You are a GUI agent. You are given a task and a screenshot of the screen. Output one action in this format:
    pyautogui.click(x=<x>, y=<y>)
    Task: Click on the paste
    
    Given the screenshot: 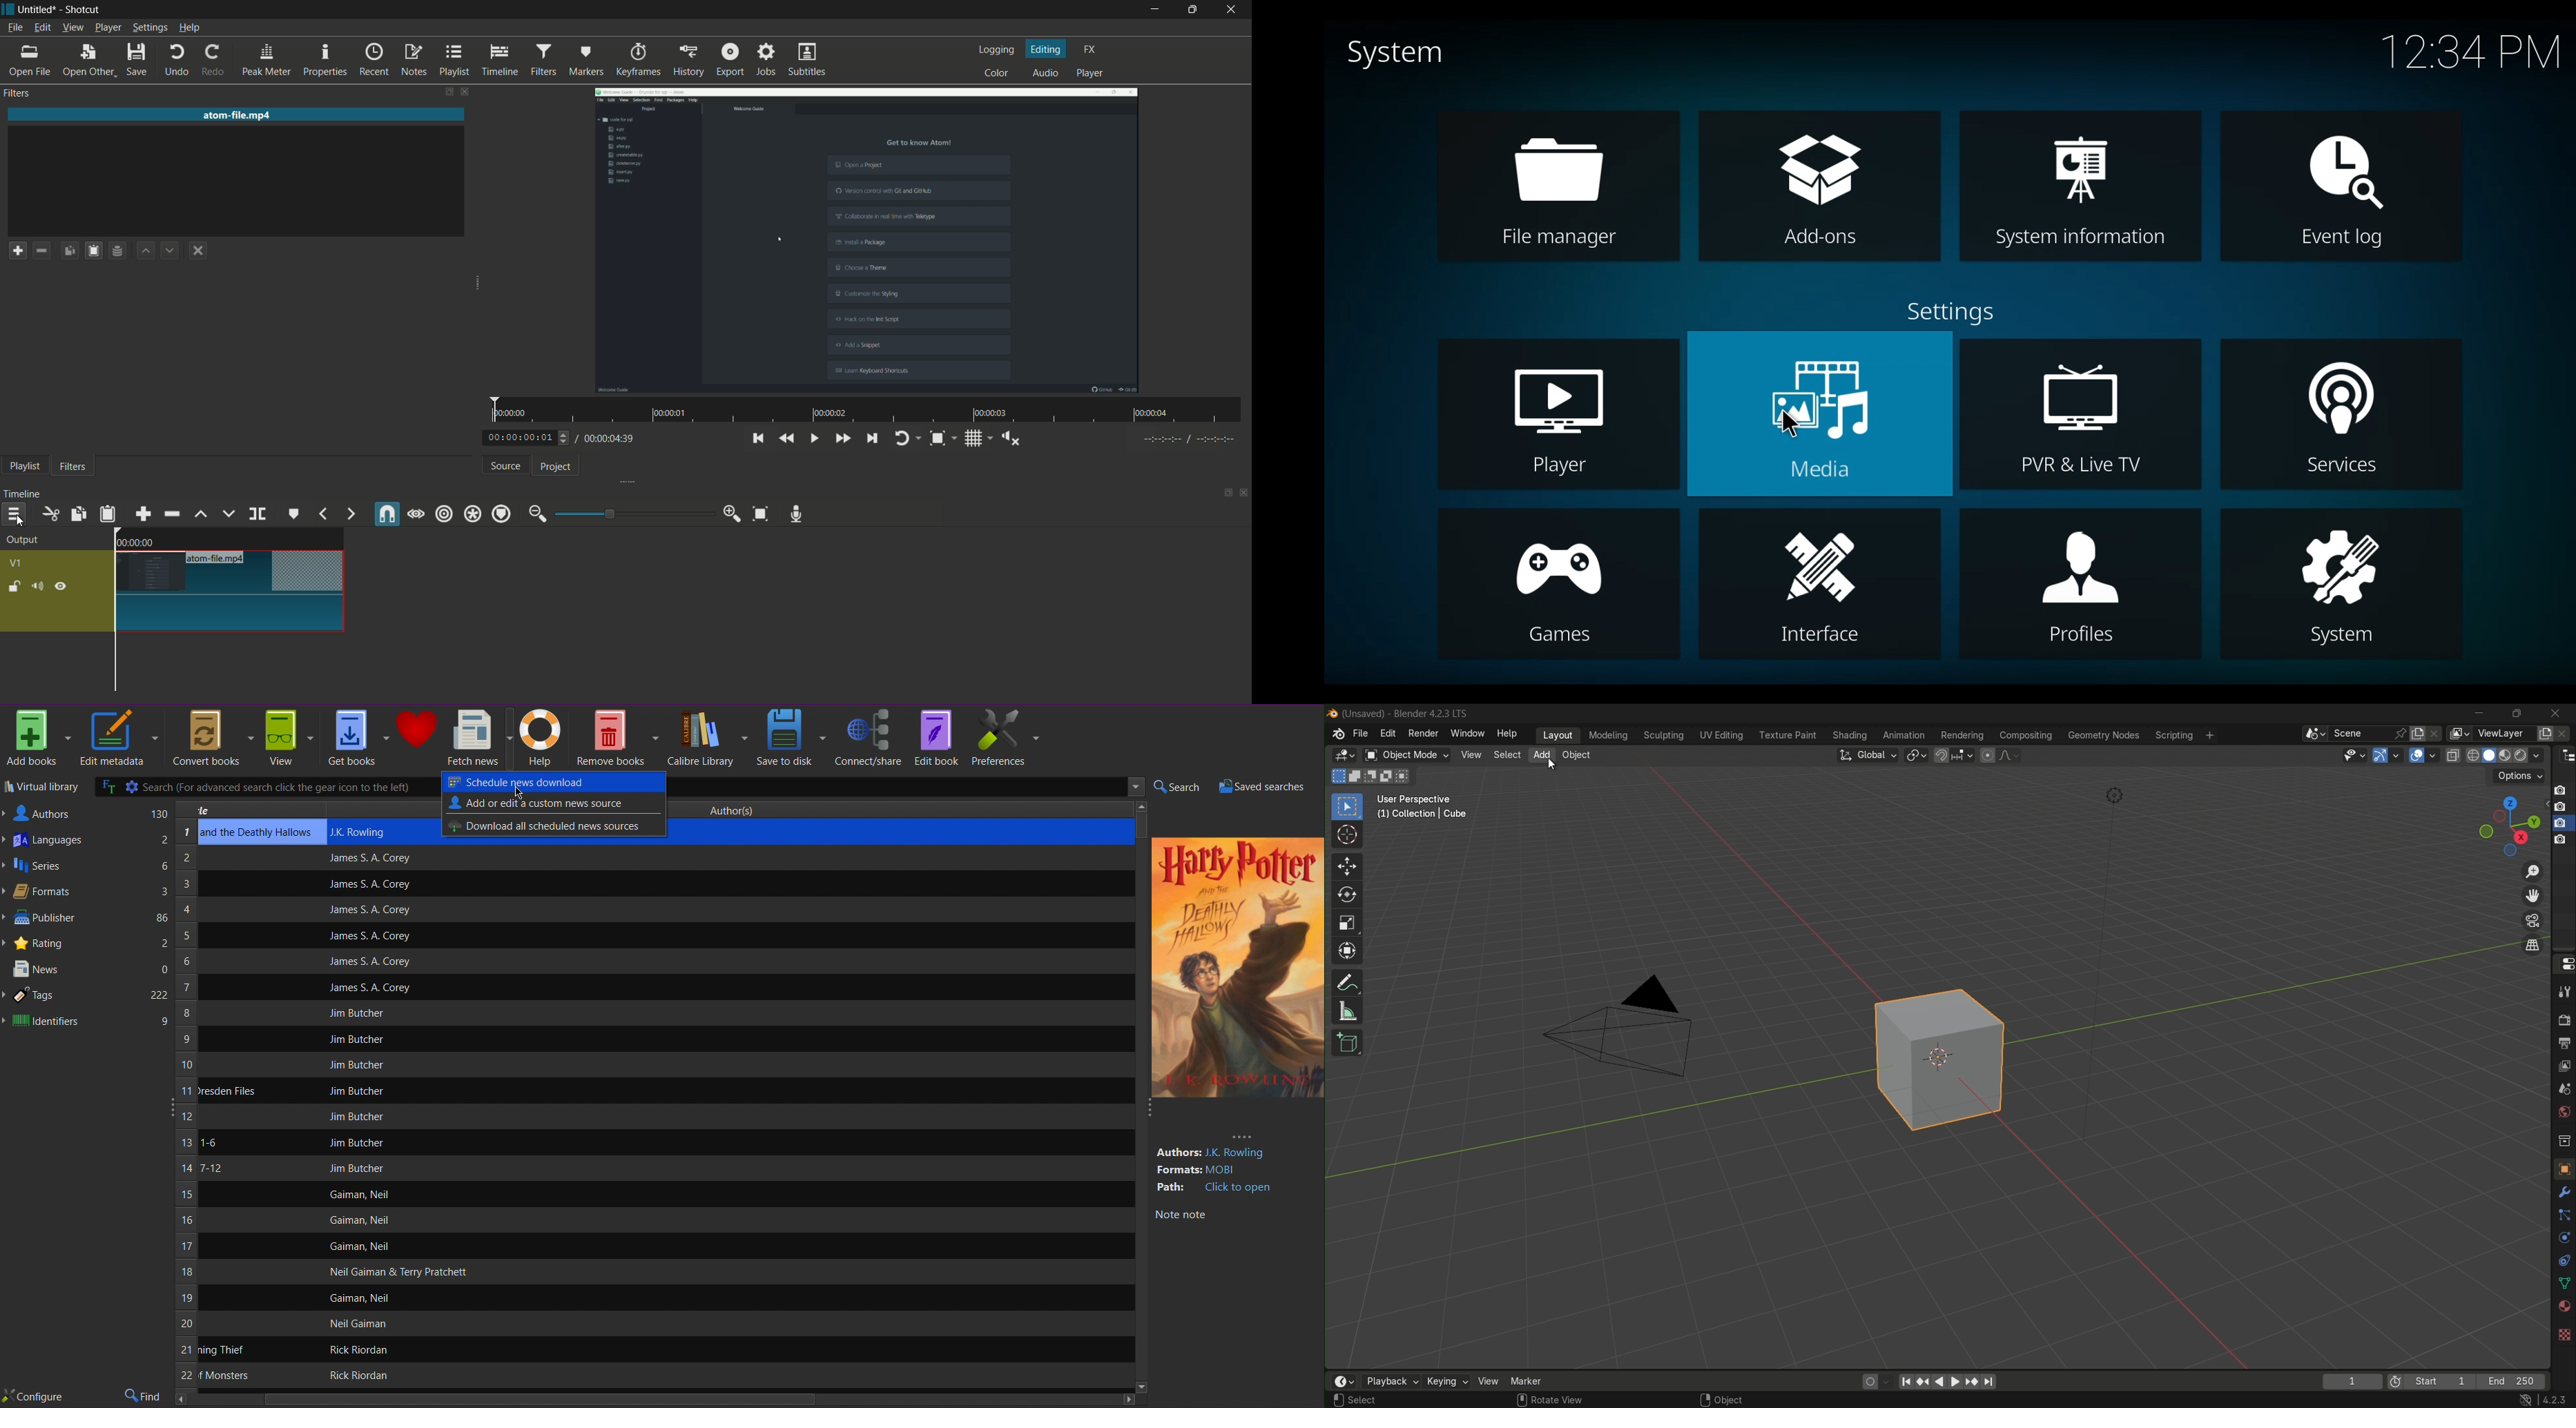 What is the action you would take?
    pyautogui.click(x=108, y=514)
    